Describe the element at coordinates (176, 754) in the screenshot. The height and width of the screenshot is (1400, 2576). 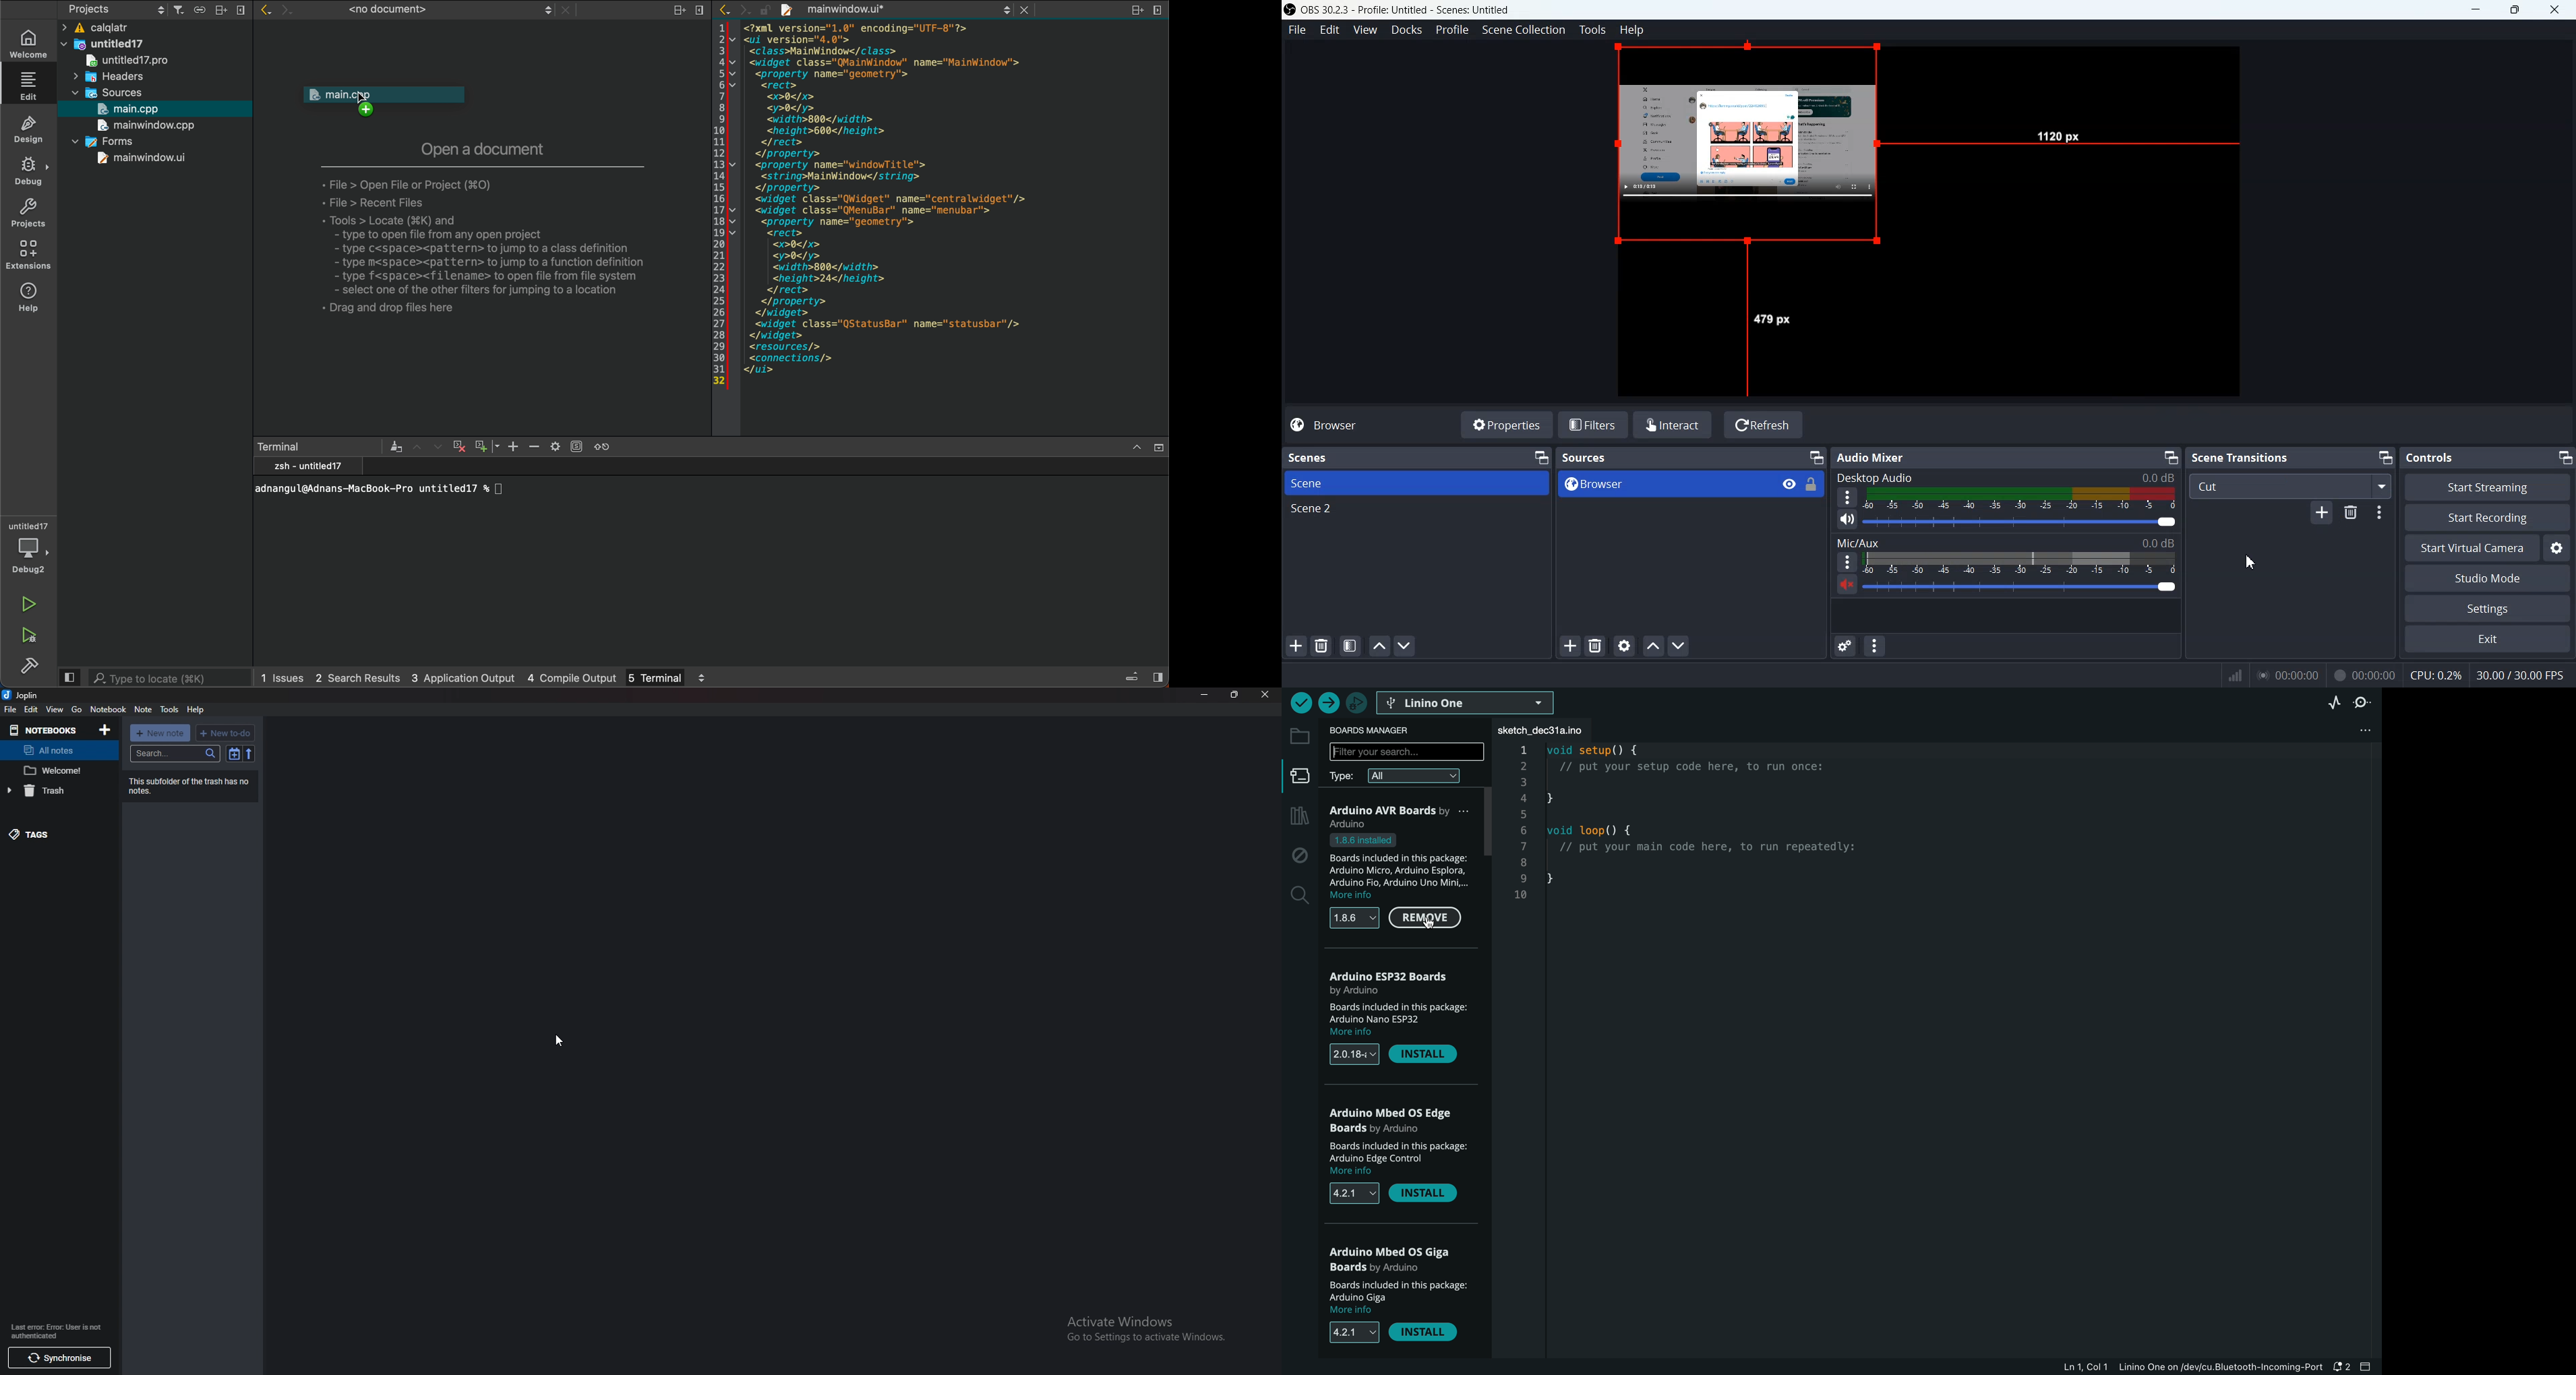
I see `search` at that location.